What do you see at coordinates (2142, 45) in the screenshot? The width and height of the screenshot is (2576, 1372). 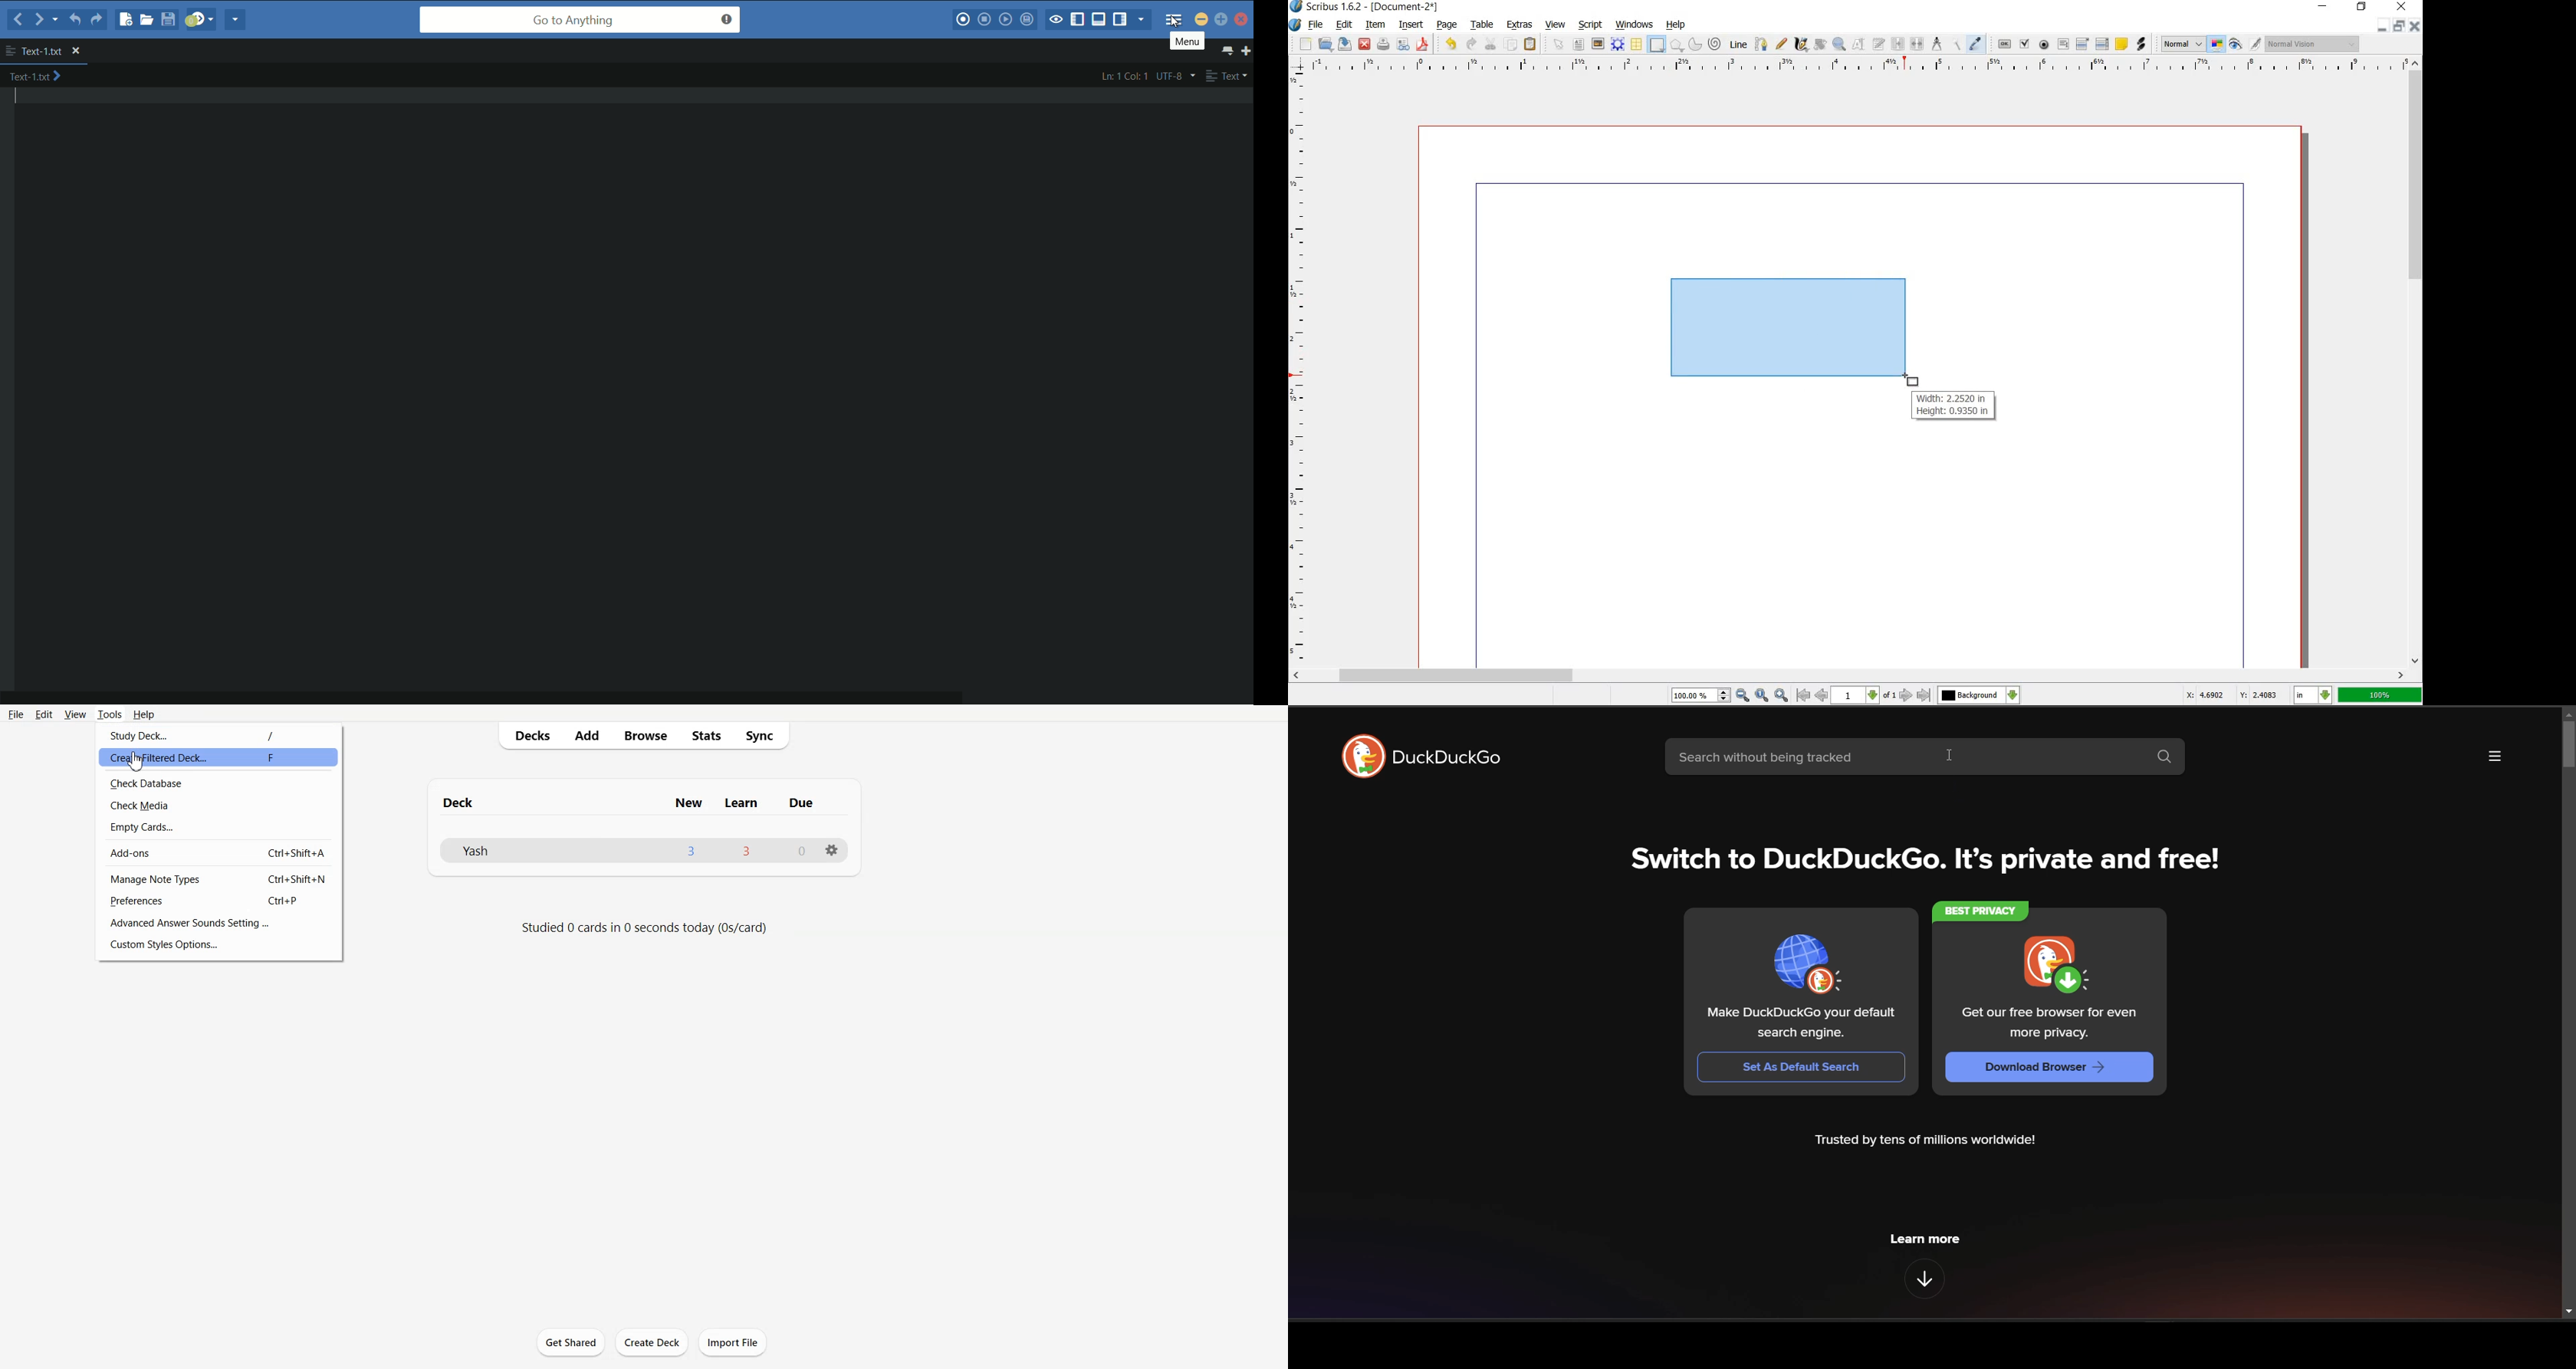 I see `LINK ANNOTATION` at bounding box center [2142, 45].